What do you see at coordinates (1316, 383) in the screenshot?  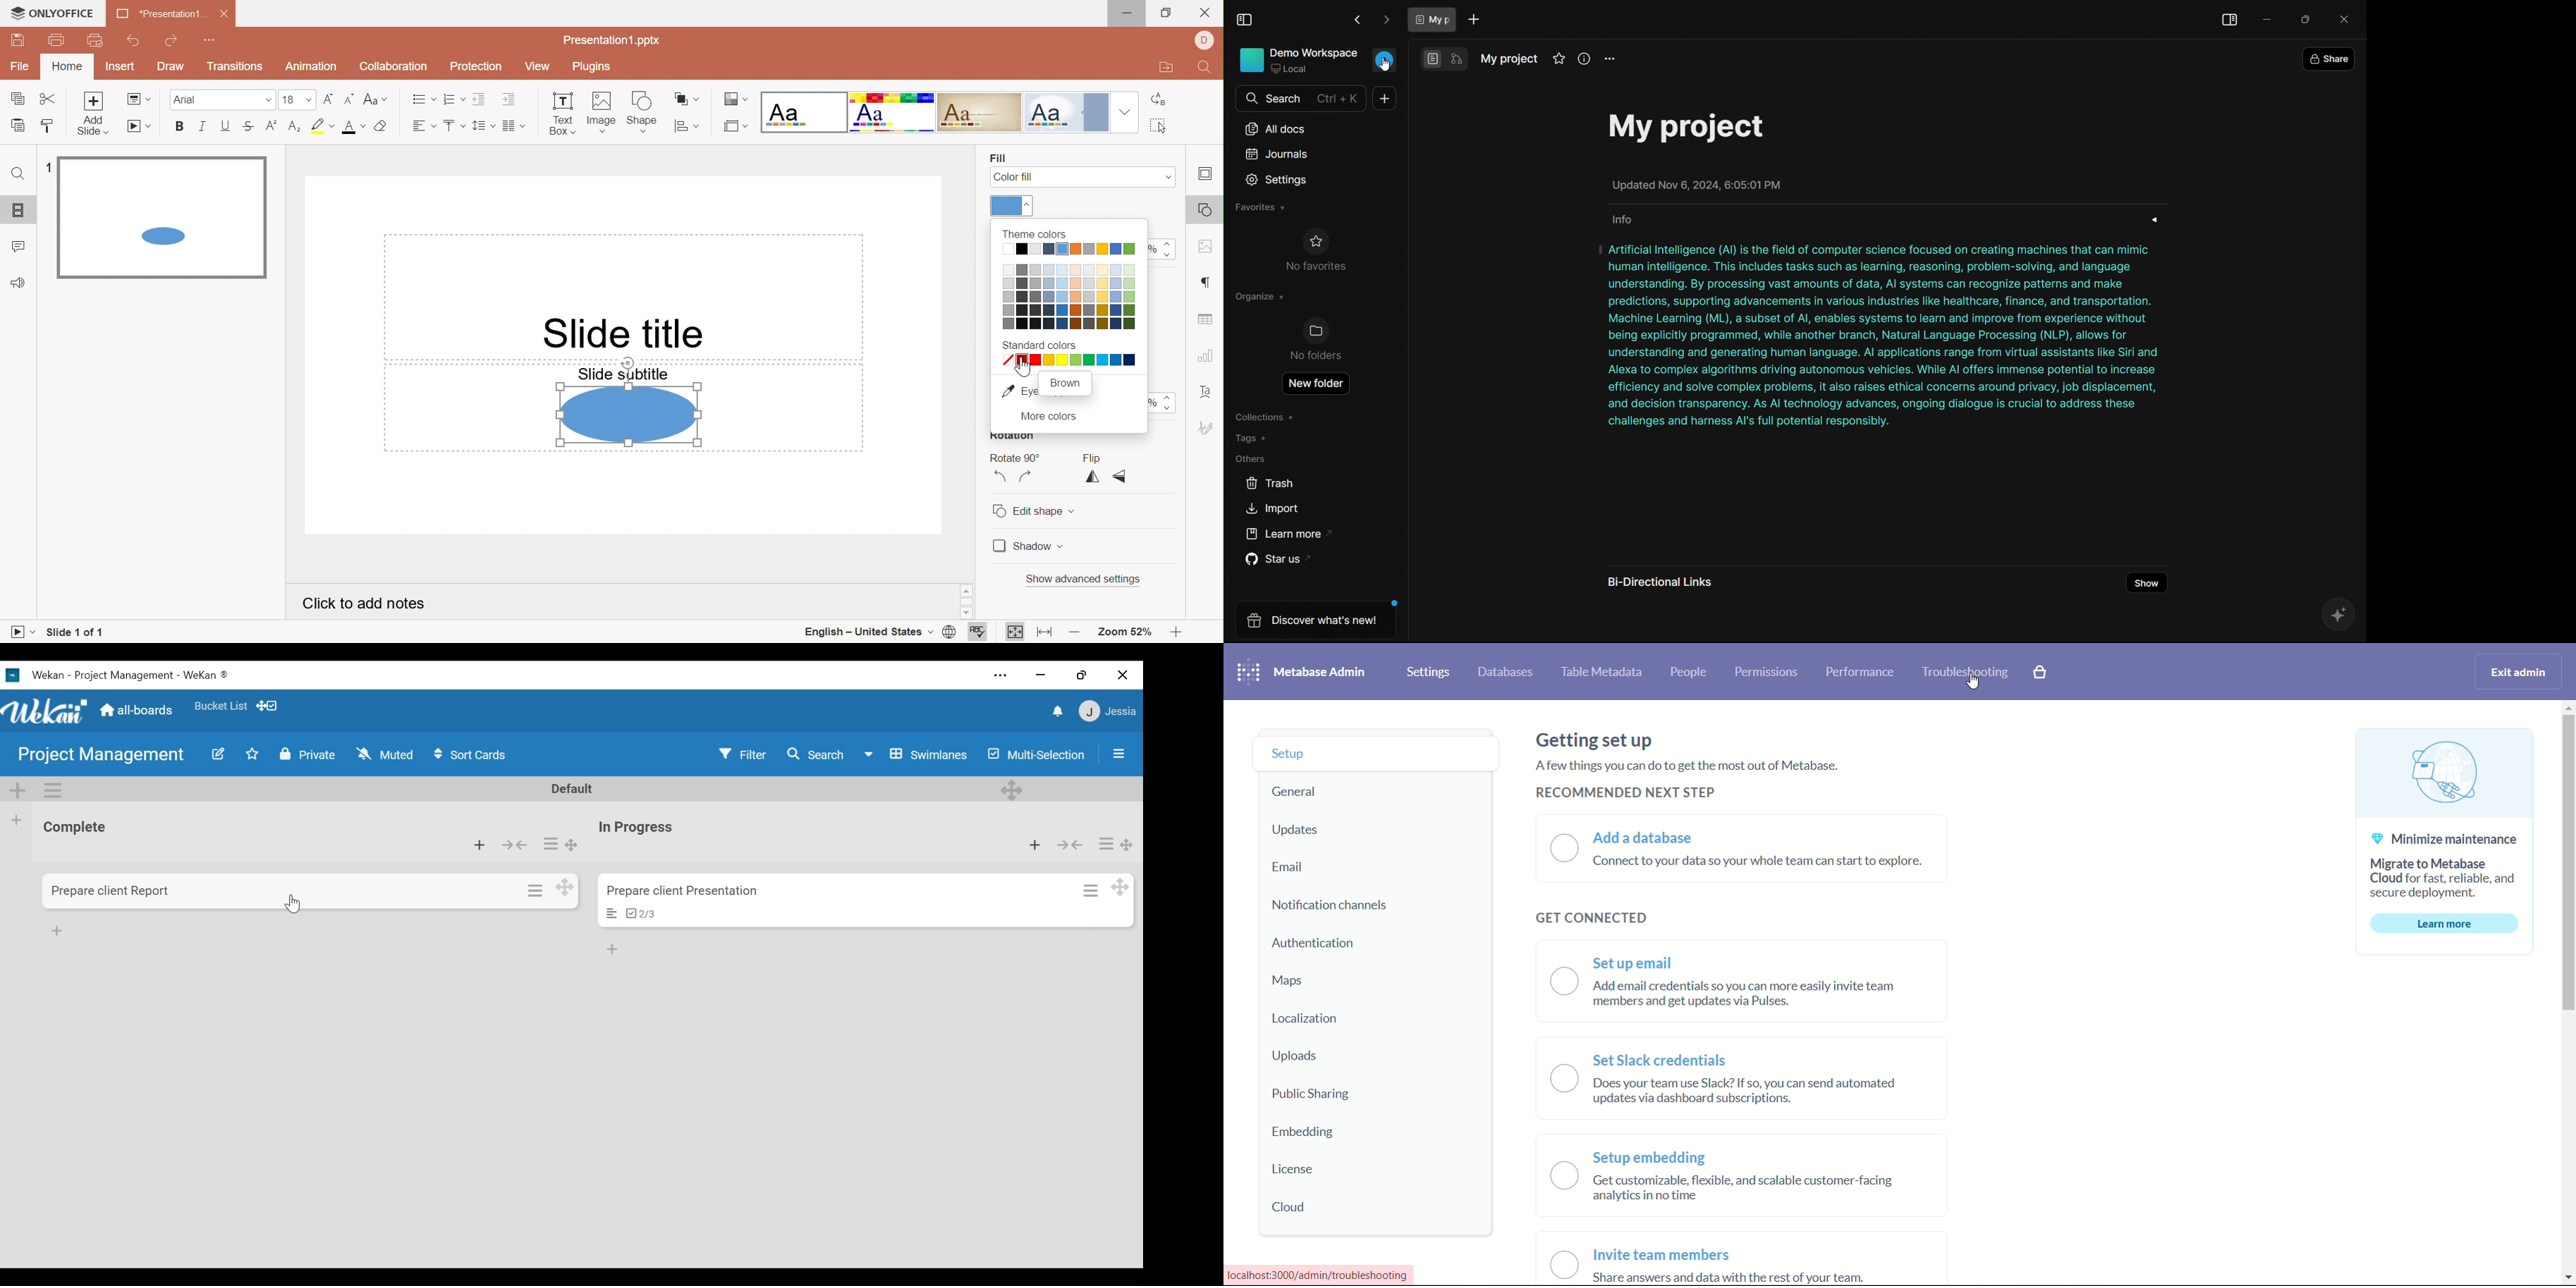 I see `new folder` at bounding box center [1316, 383].